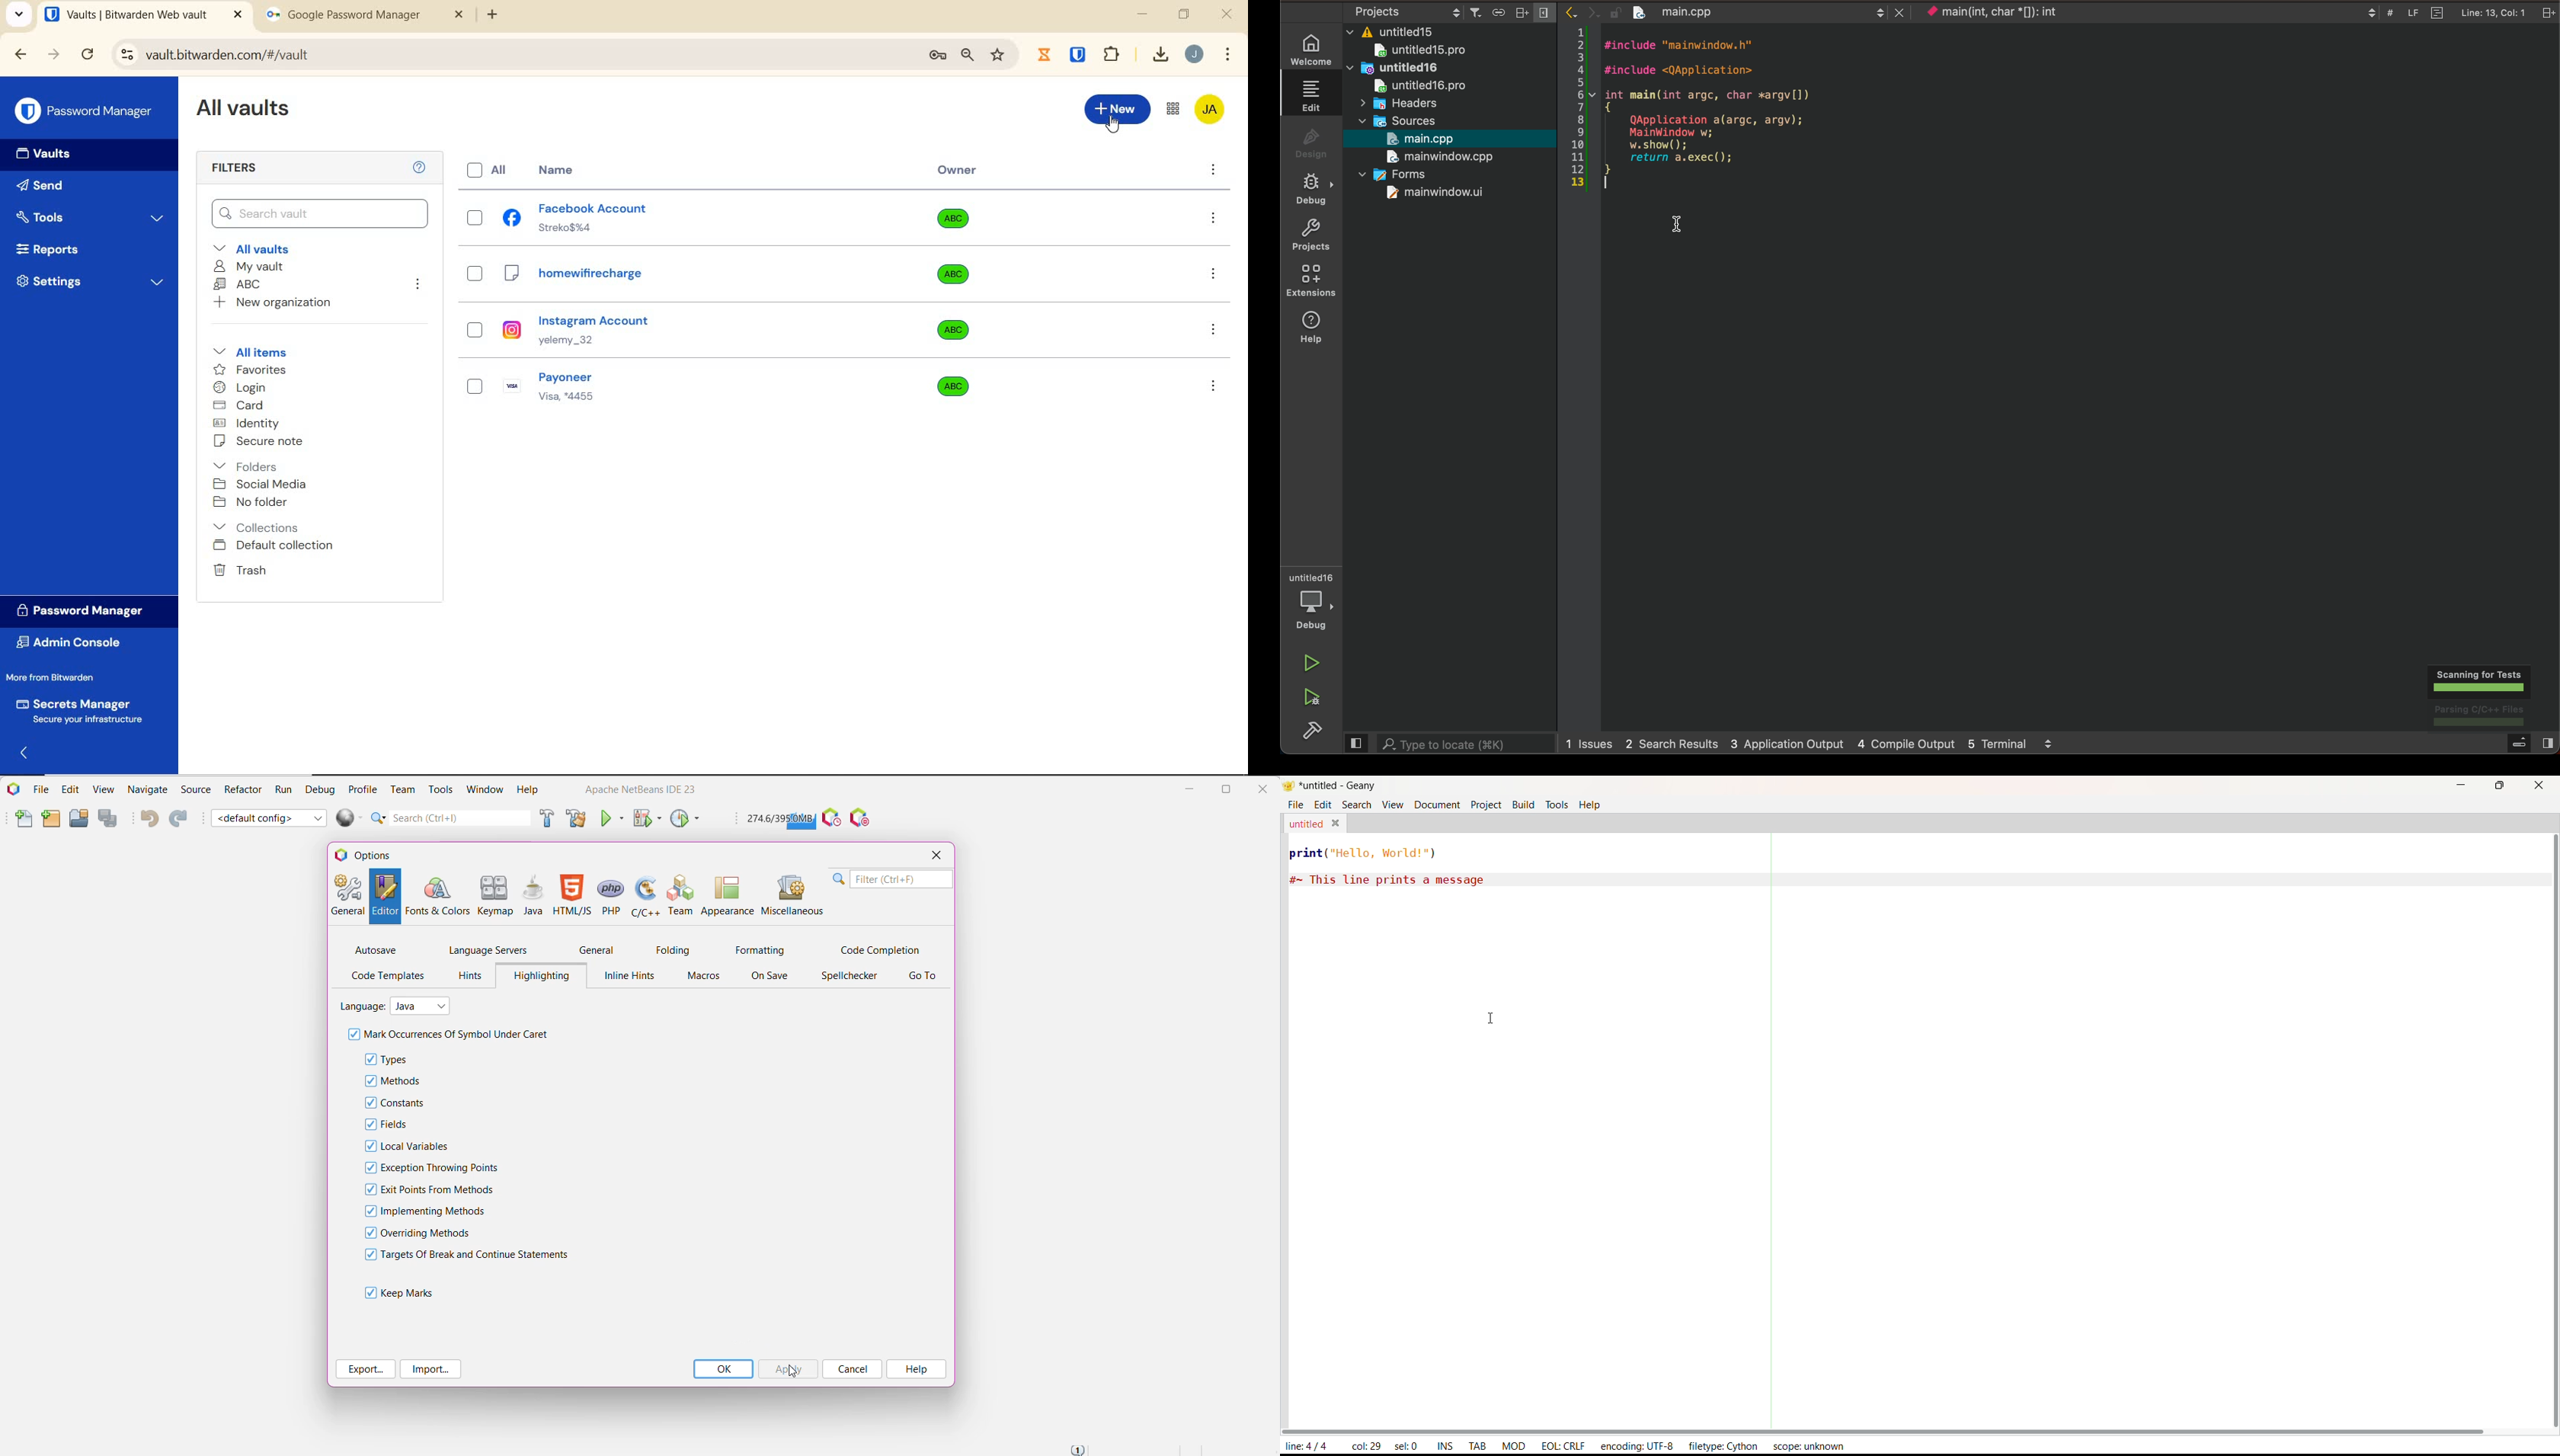 The height and width of the screenshot is (1456, 2576). What do you see at coordinates (999, 54) in the screenshot?
I see `bookmark` at bounding box center [999, 54].